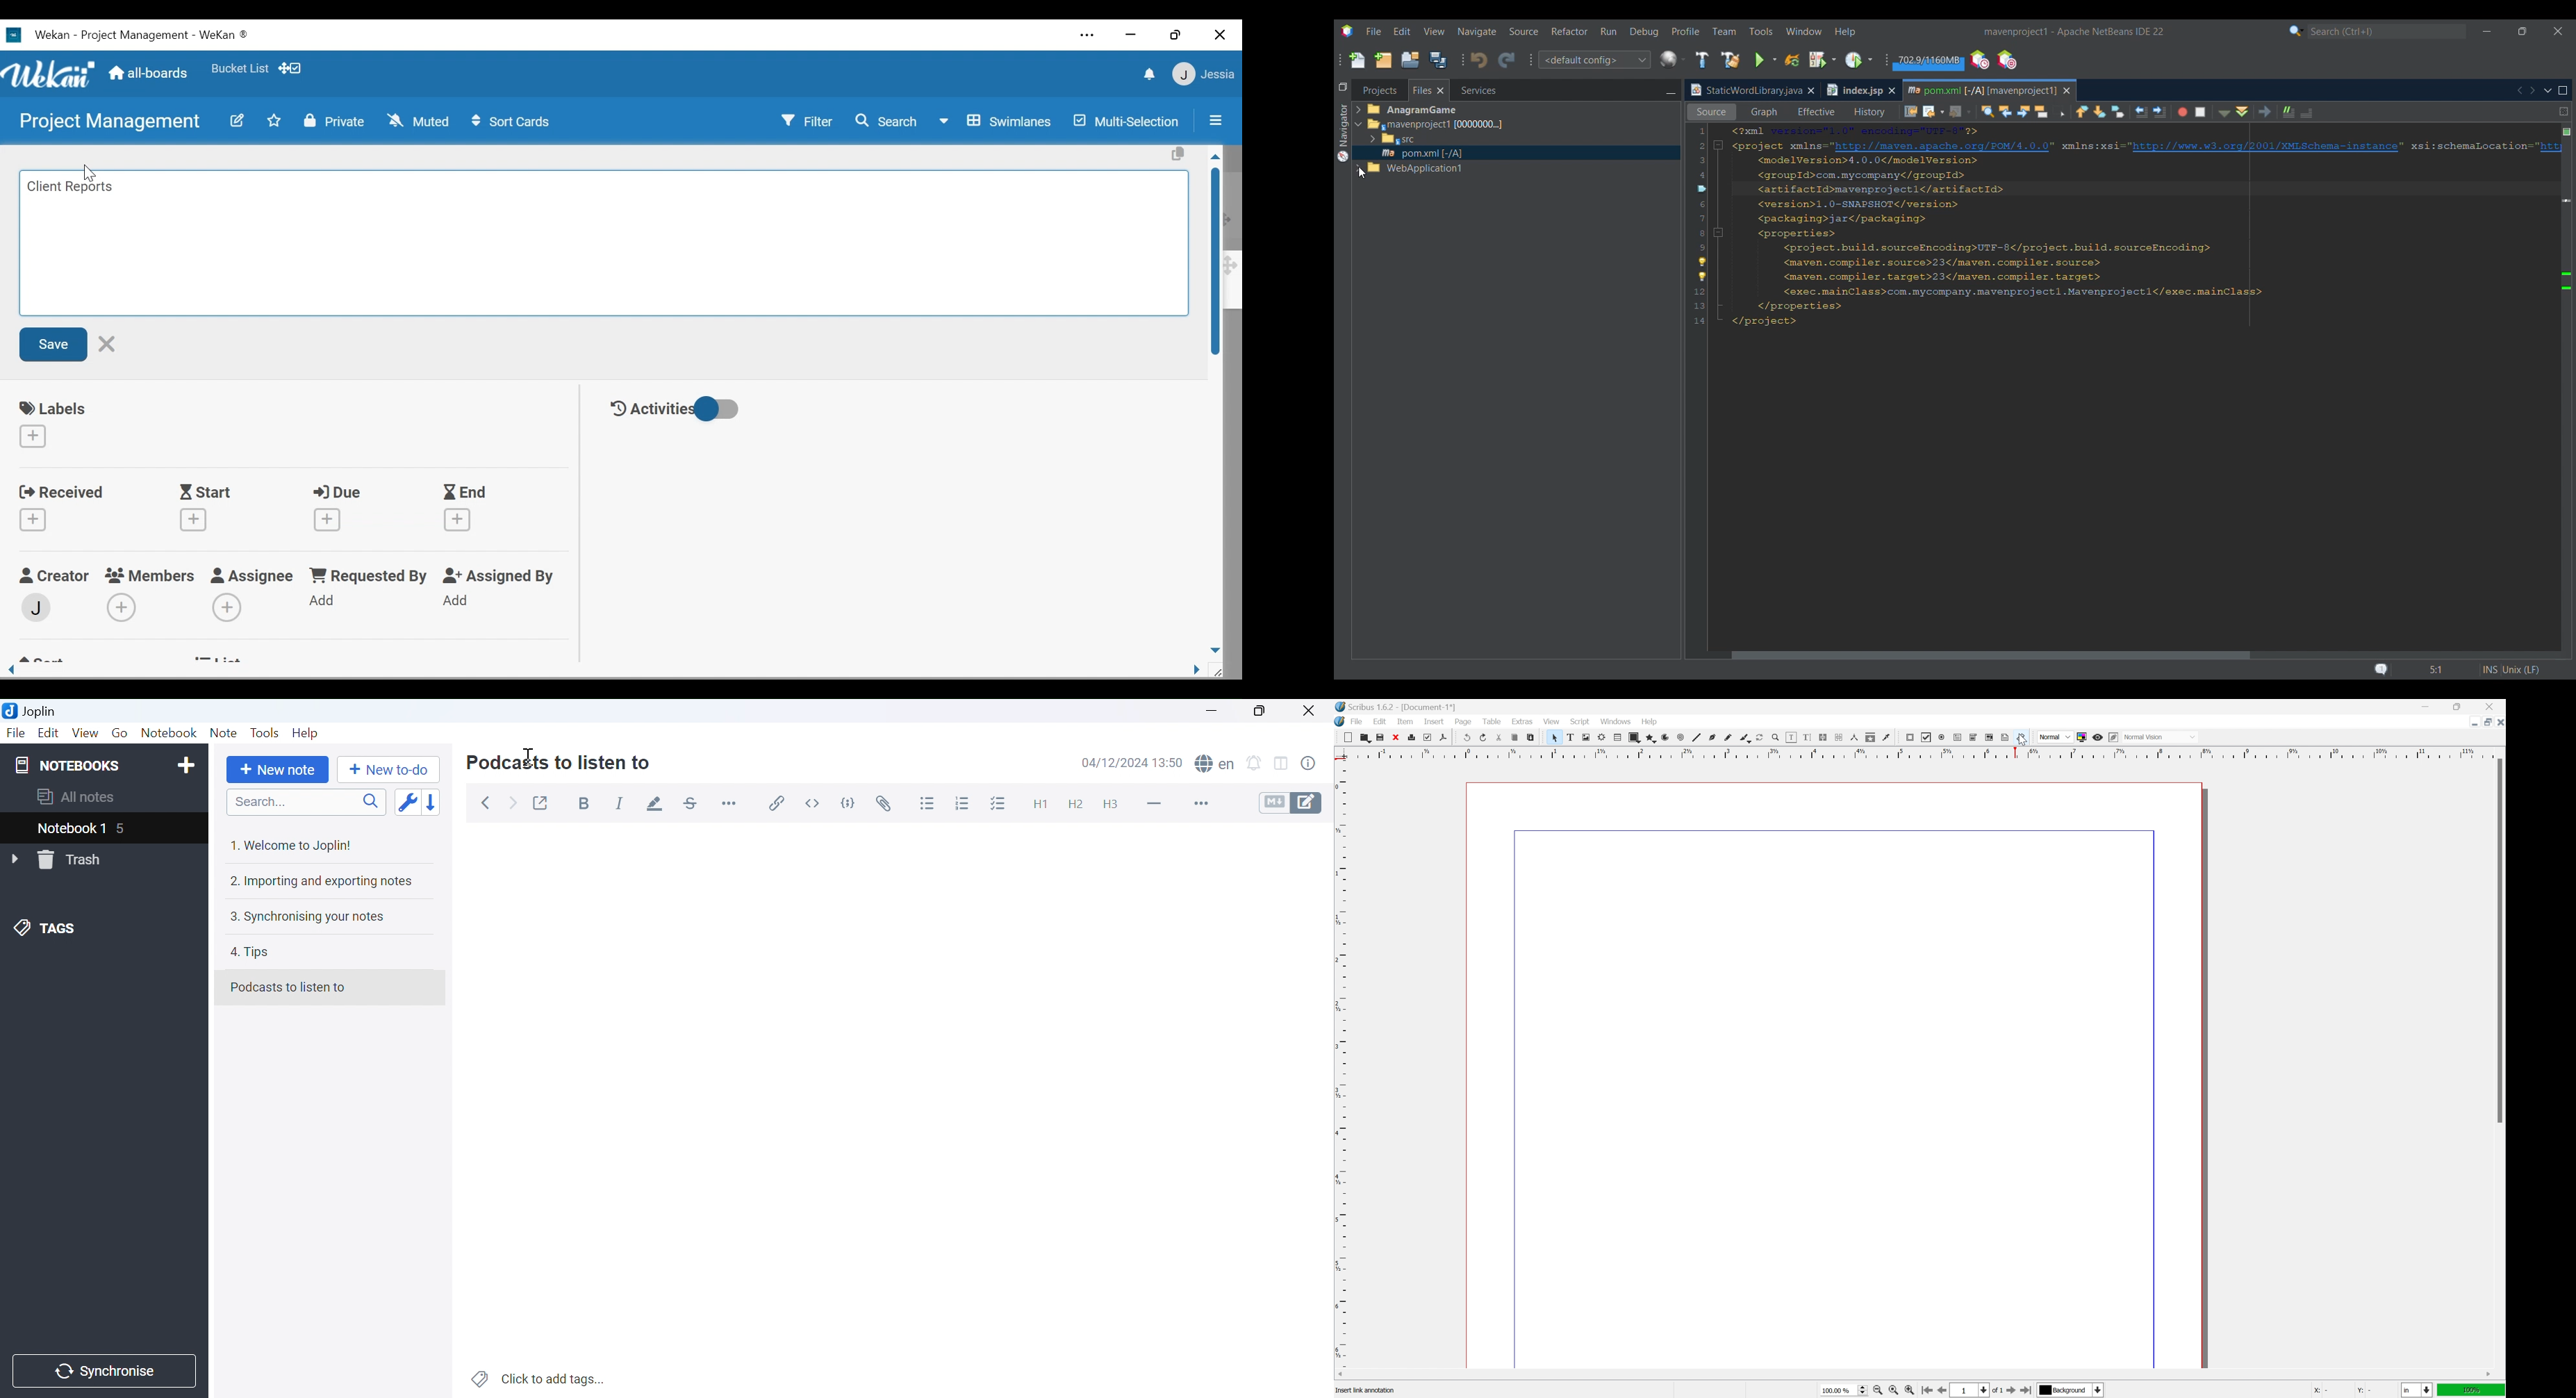  I want to click on new, so click(1348, 737).